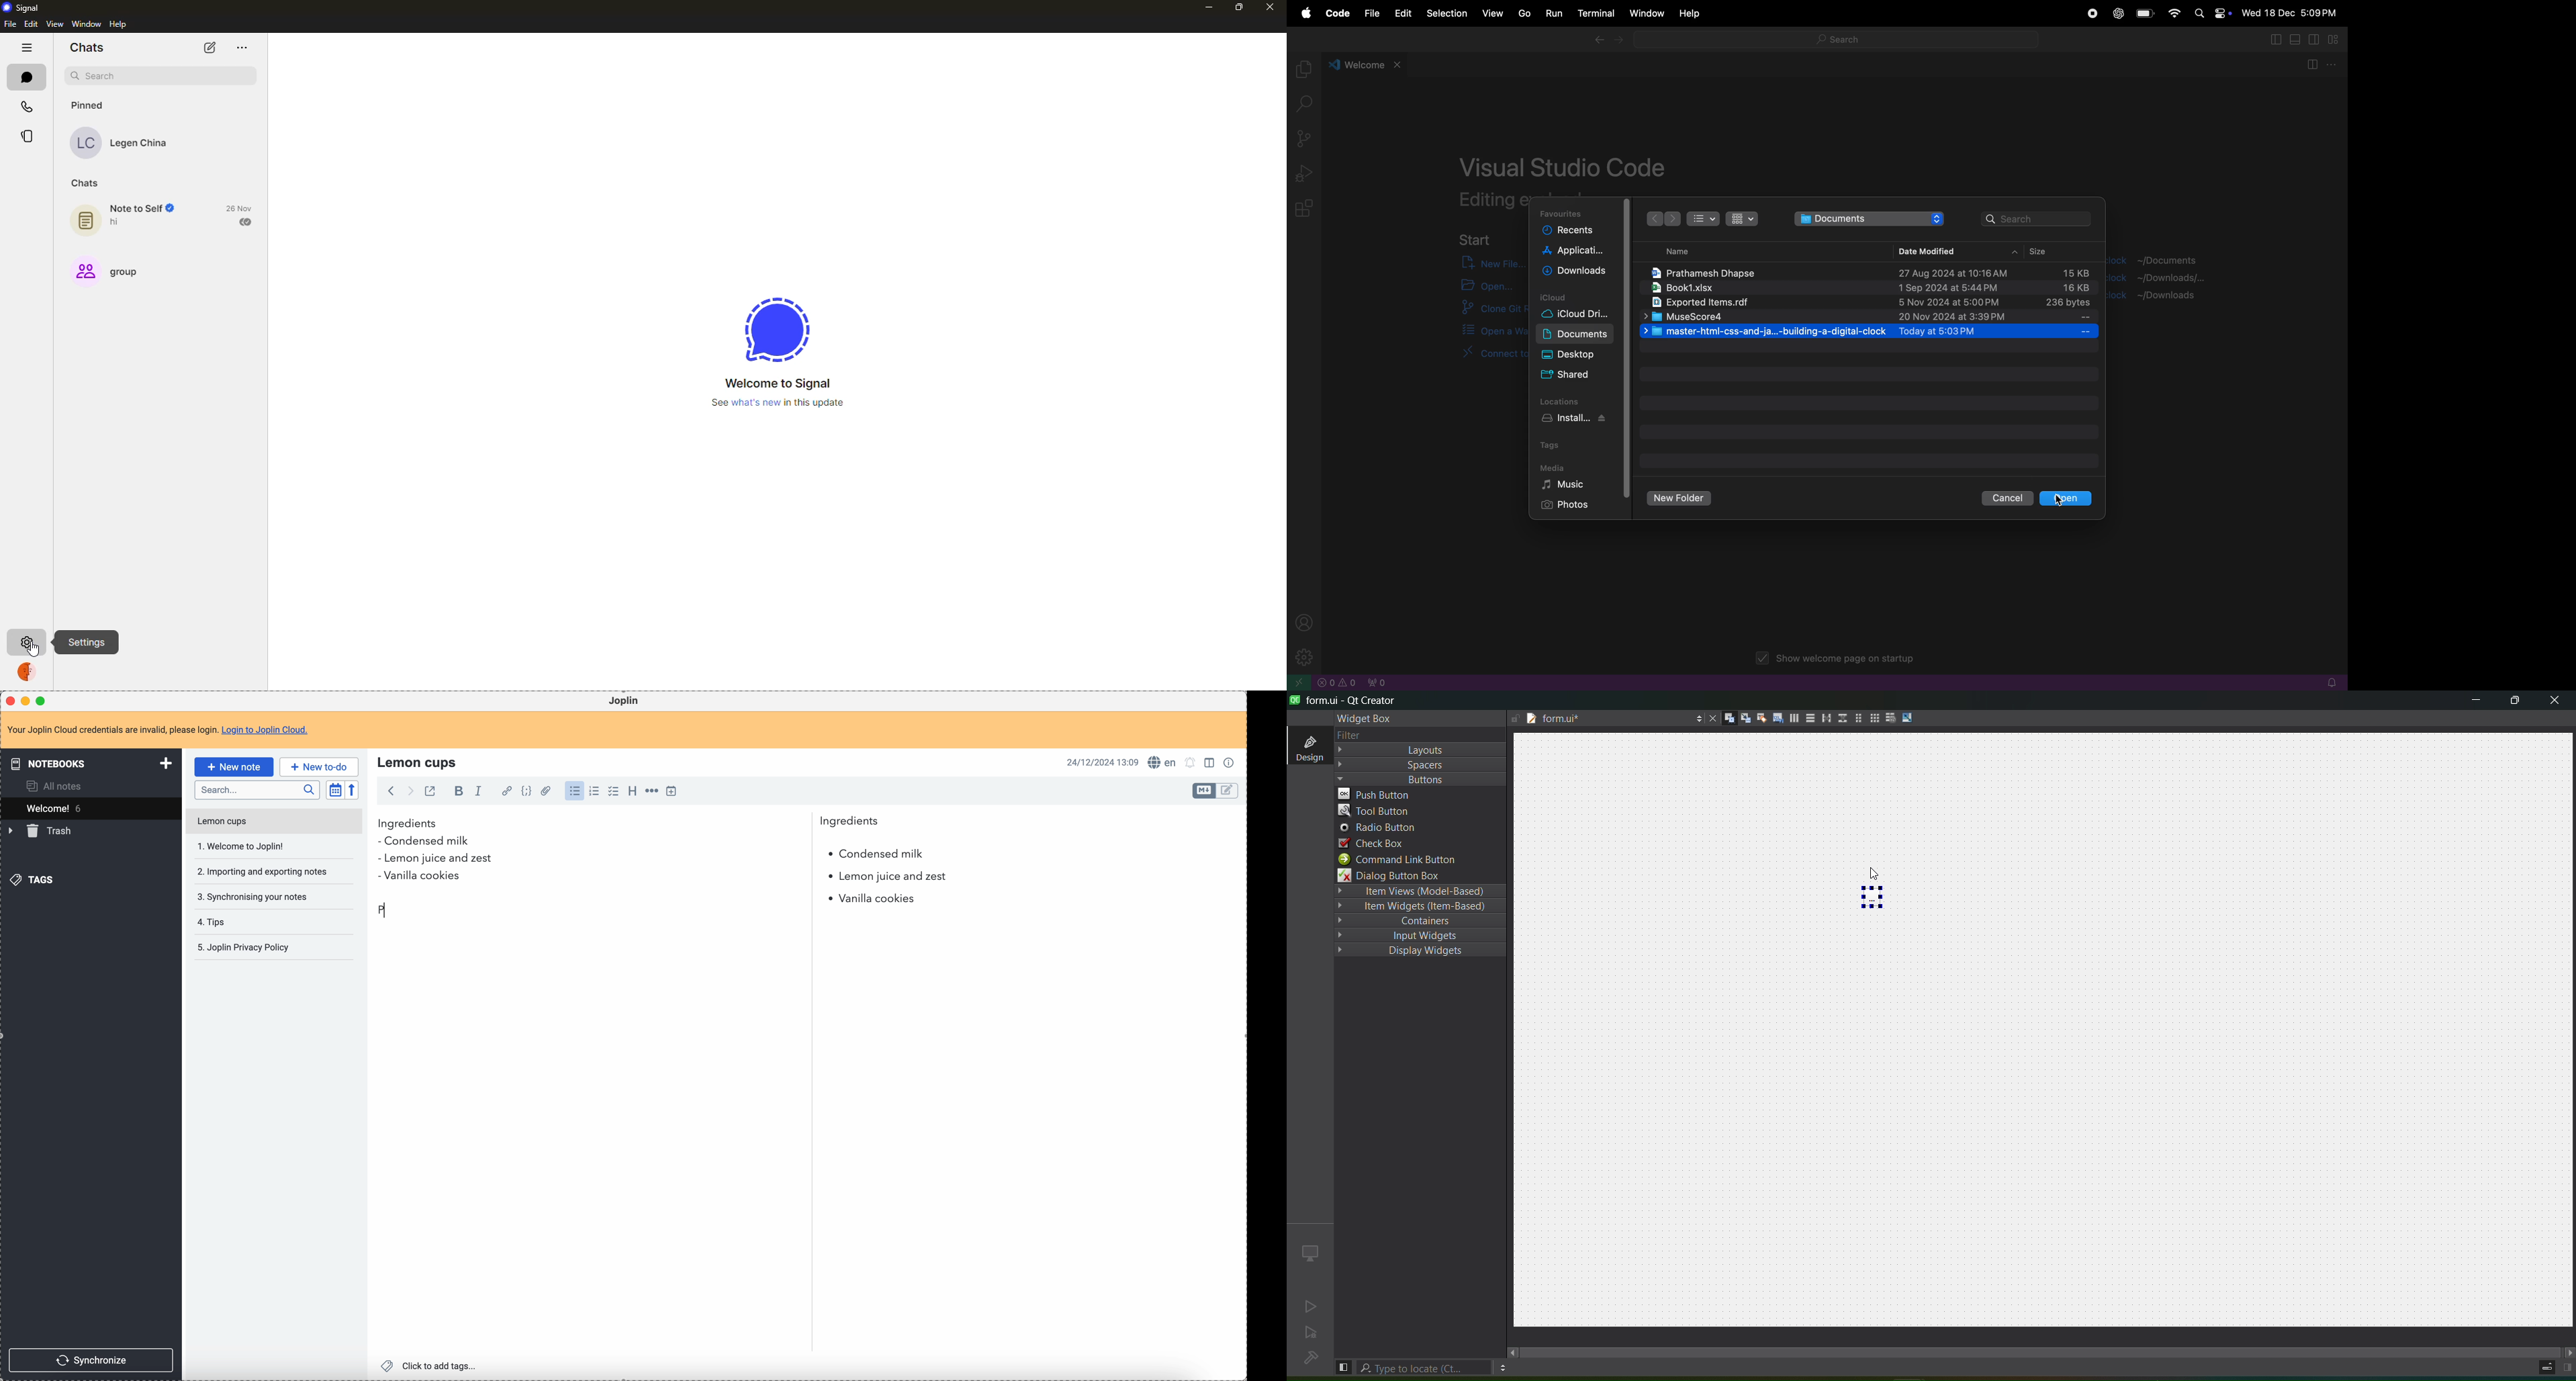  Describe the element at coordinates (1838, 659) in the screenshot. I see `show welcome on start up page` at that location.